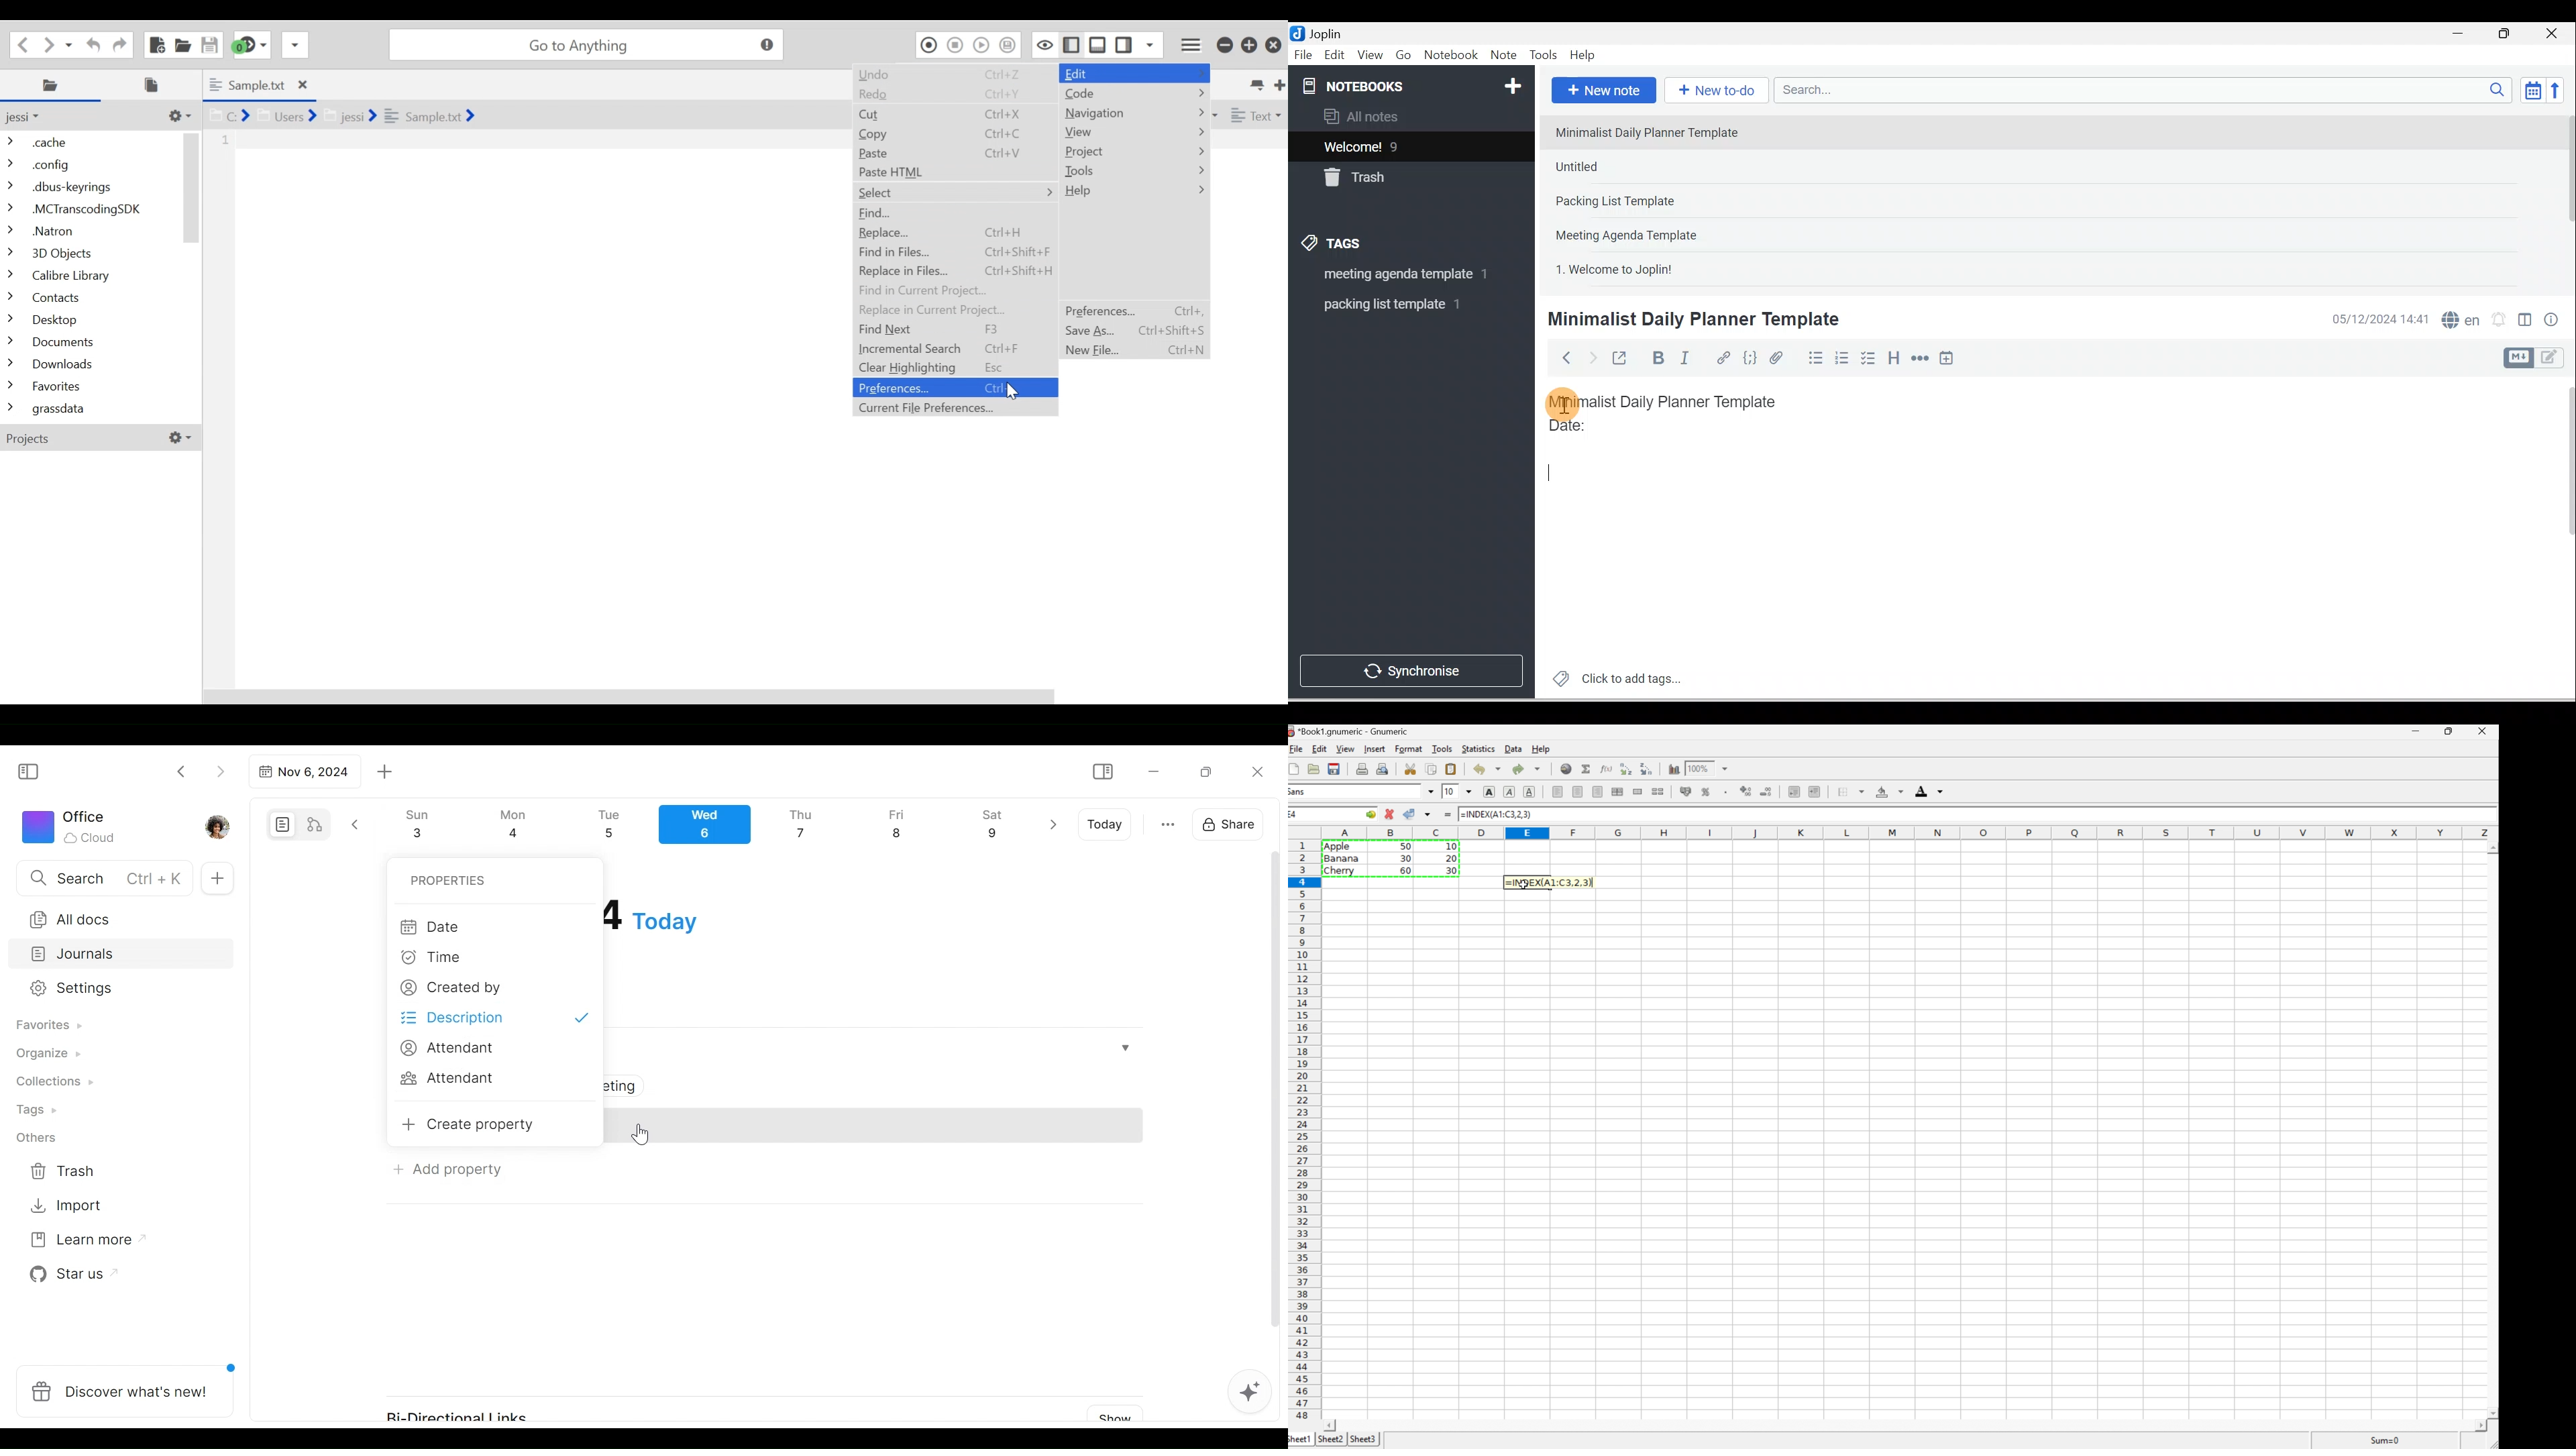 The image size is (2576, 1456). I want to click on insert chart, so click(1675, 768).